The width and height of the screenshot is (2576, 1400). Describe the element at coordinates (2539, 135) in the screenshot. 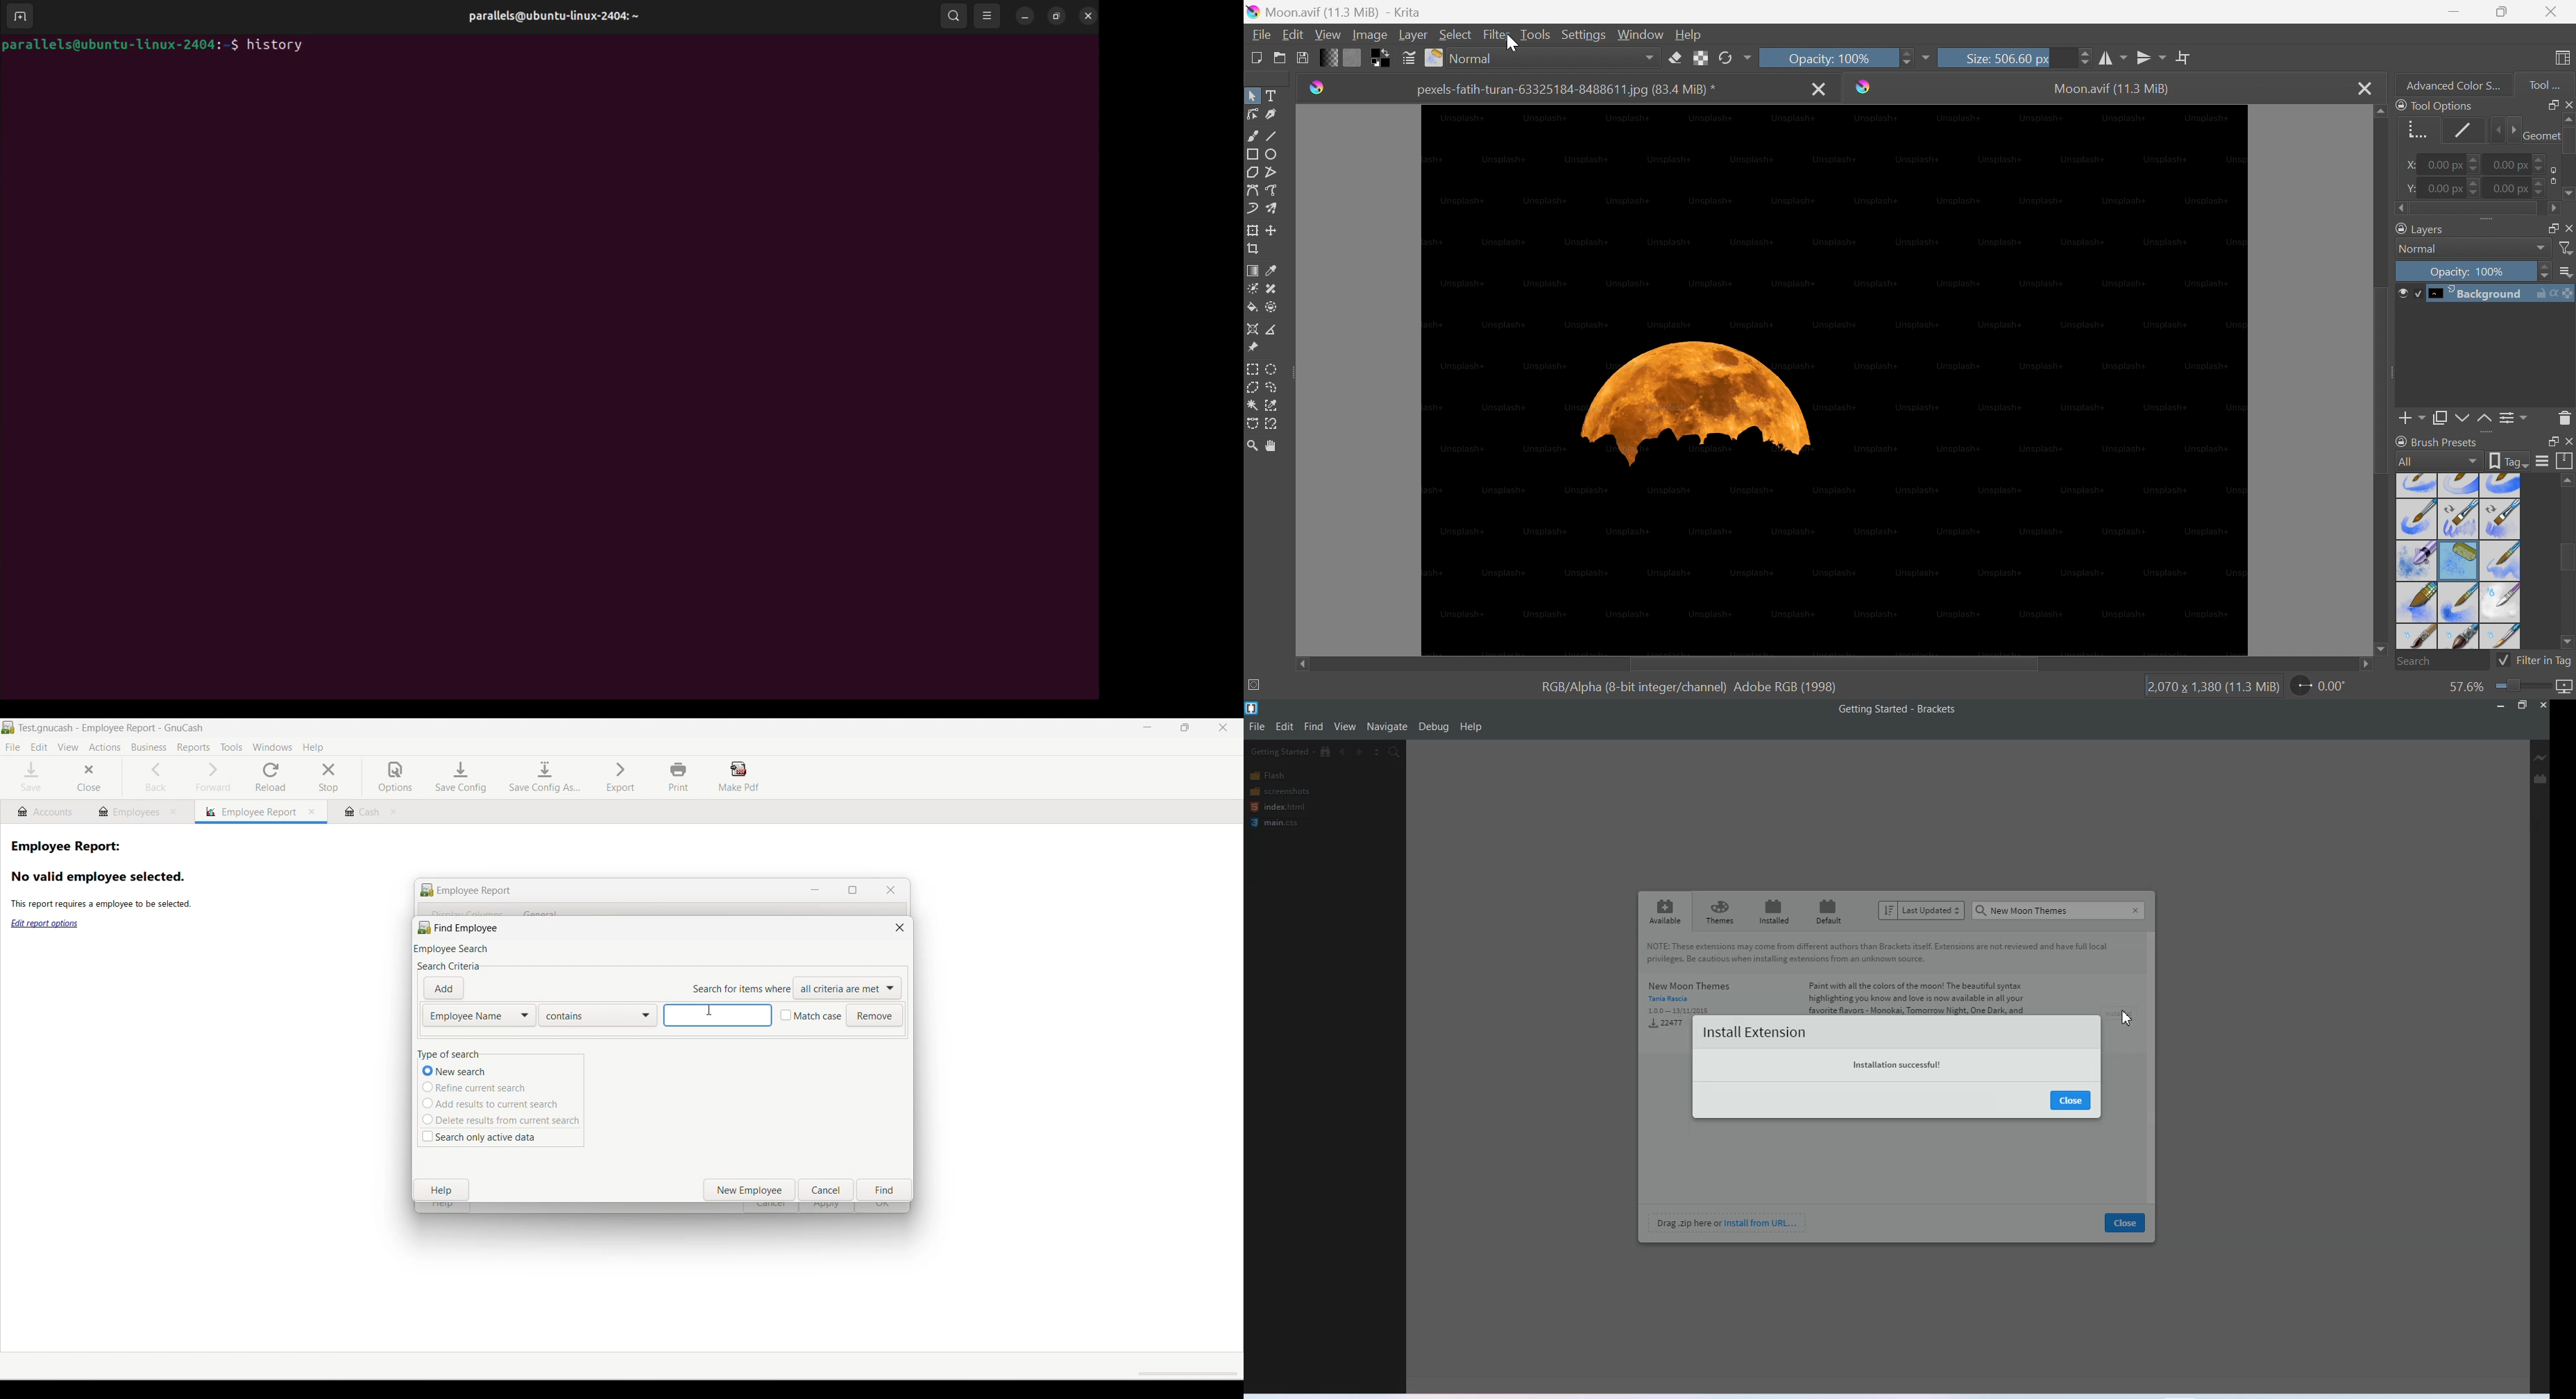

I see `Geometry` at that location.